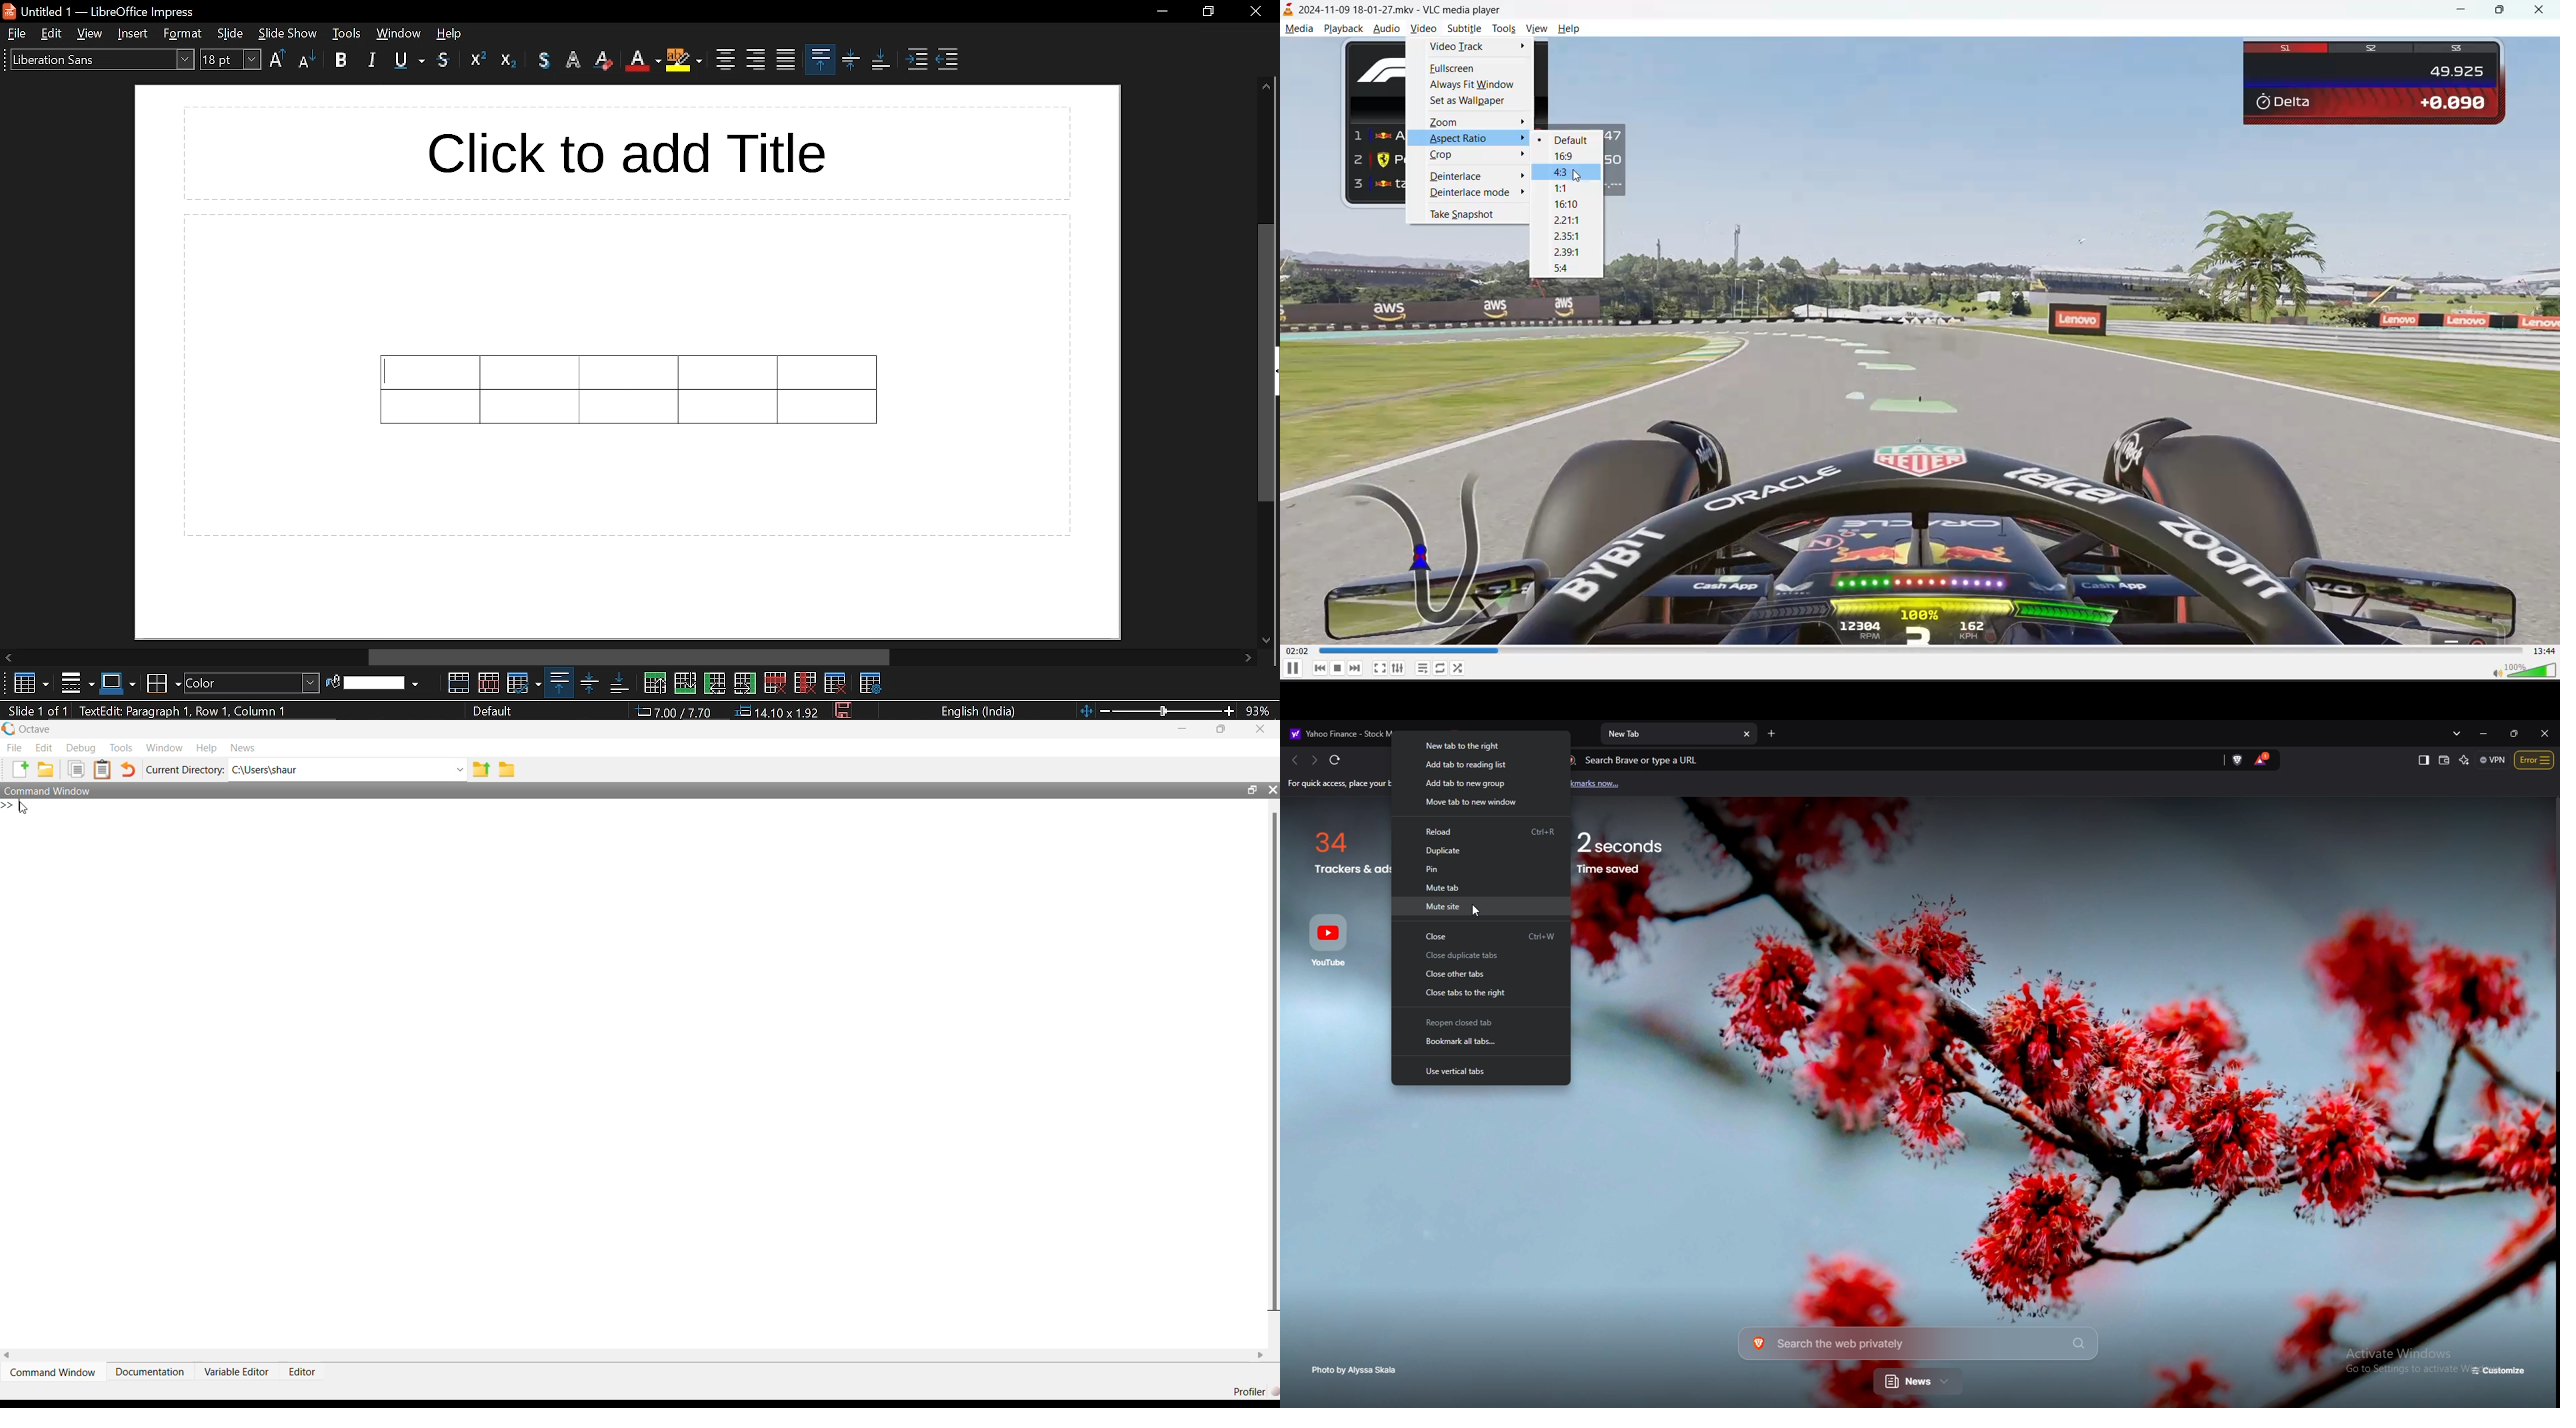  I want to click on deinterlace mode, so click(1472, 193).